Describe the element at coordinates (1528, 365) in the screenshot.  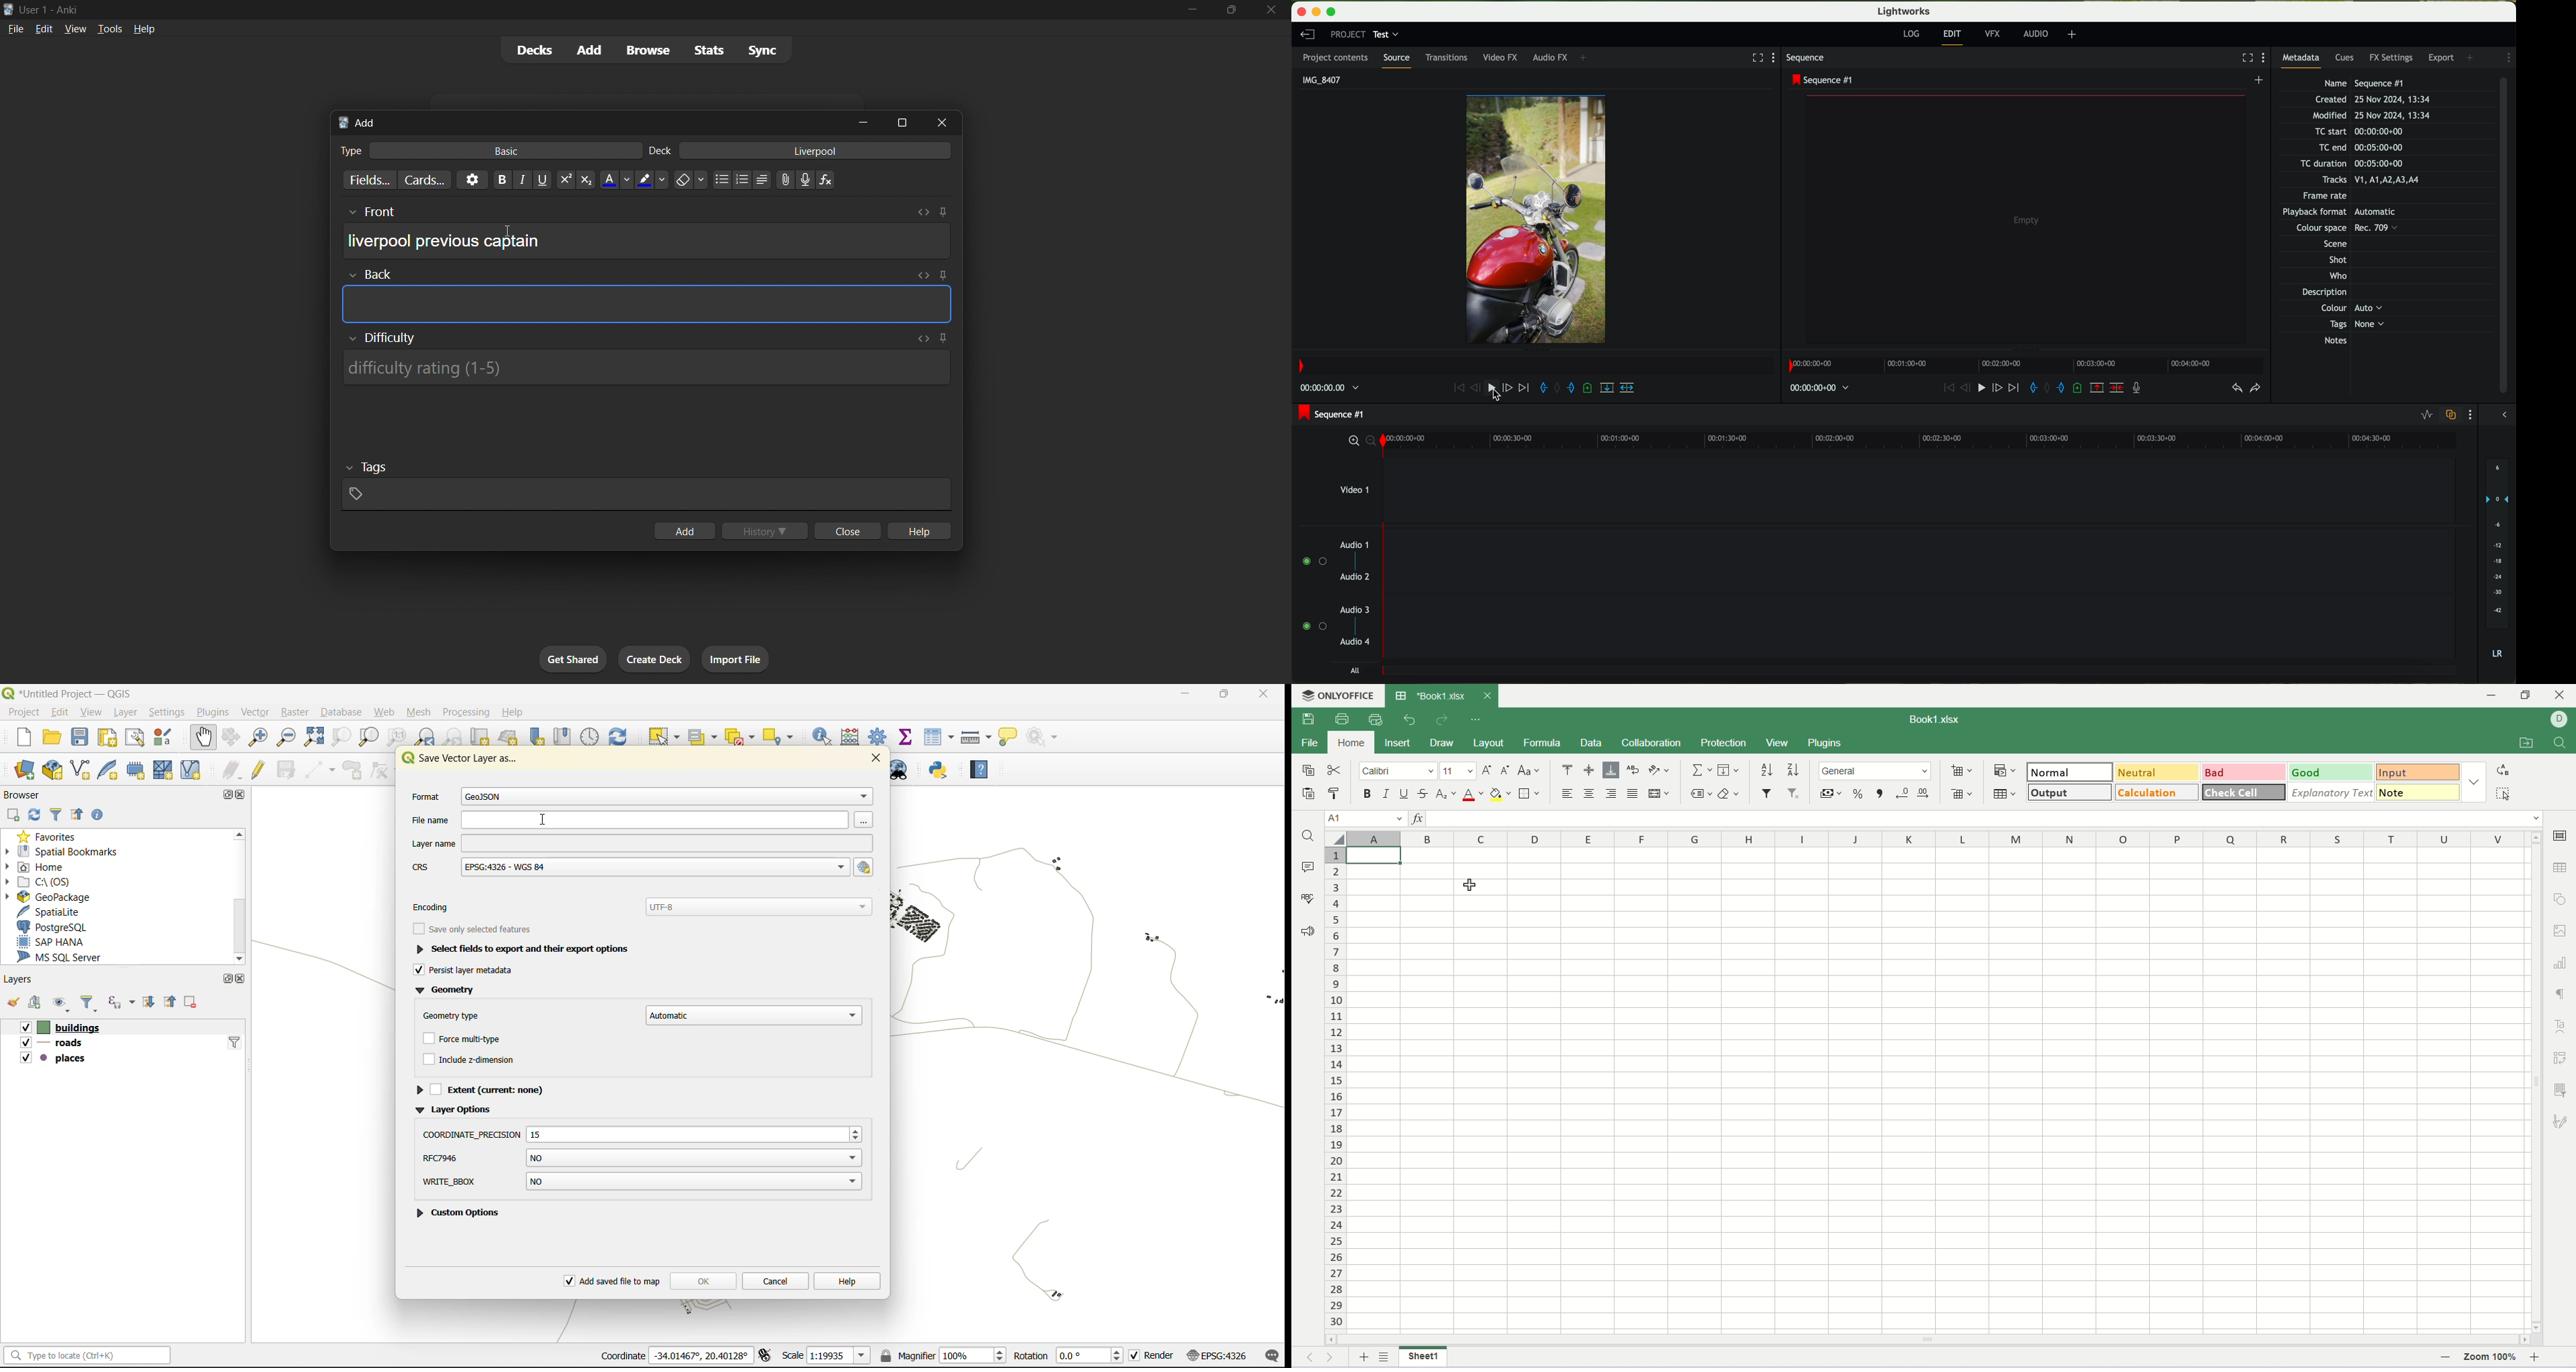
I see `timeline` at that location.